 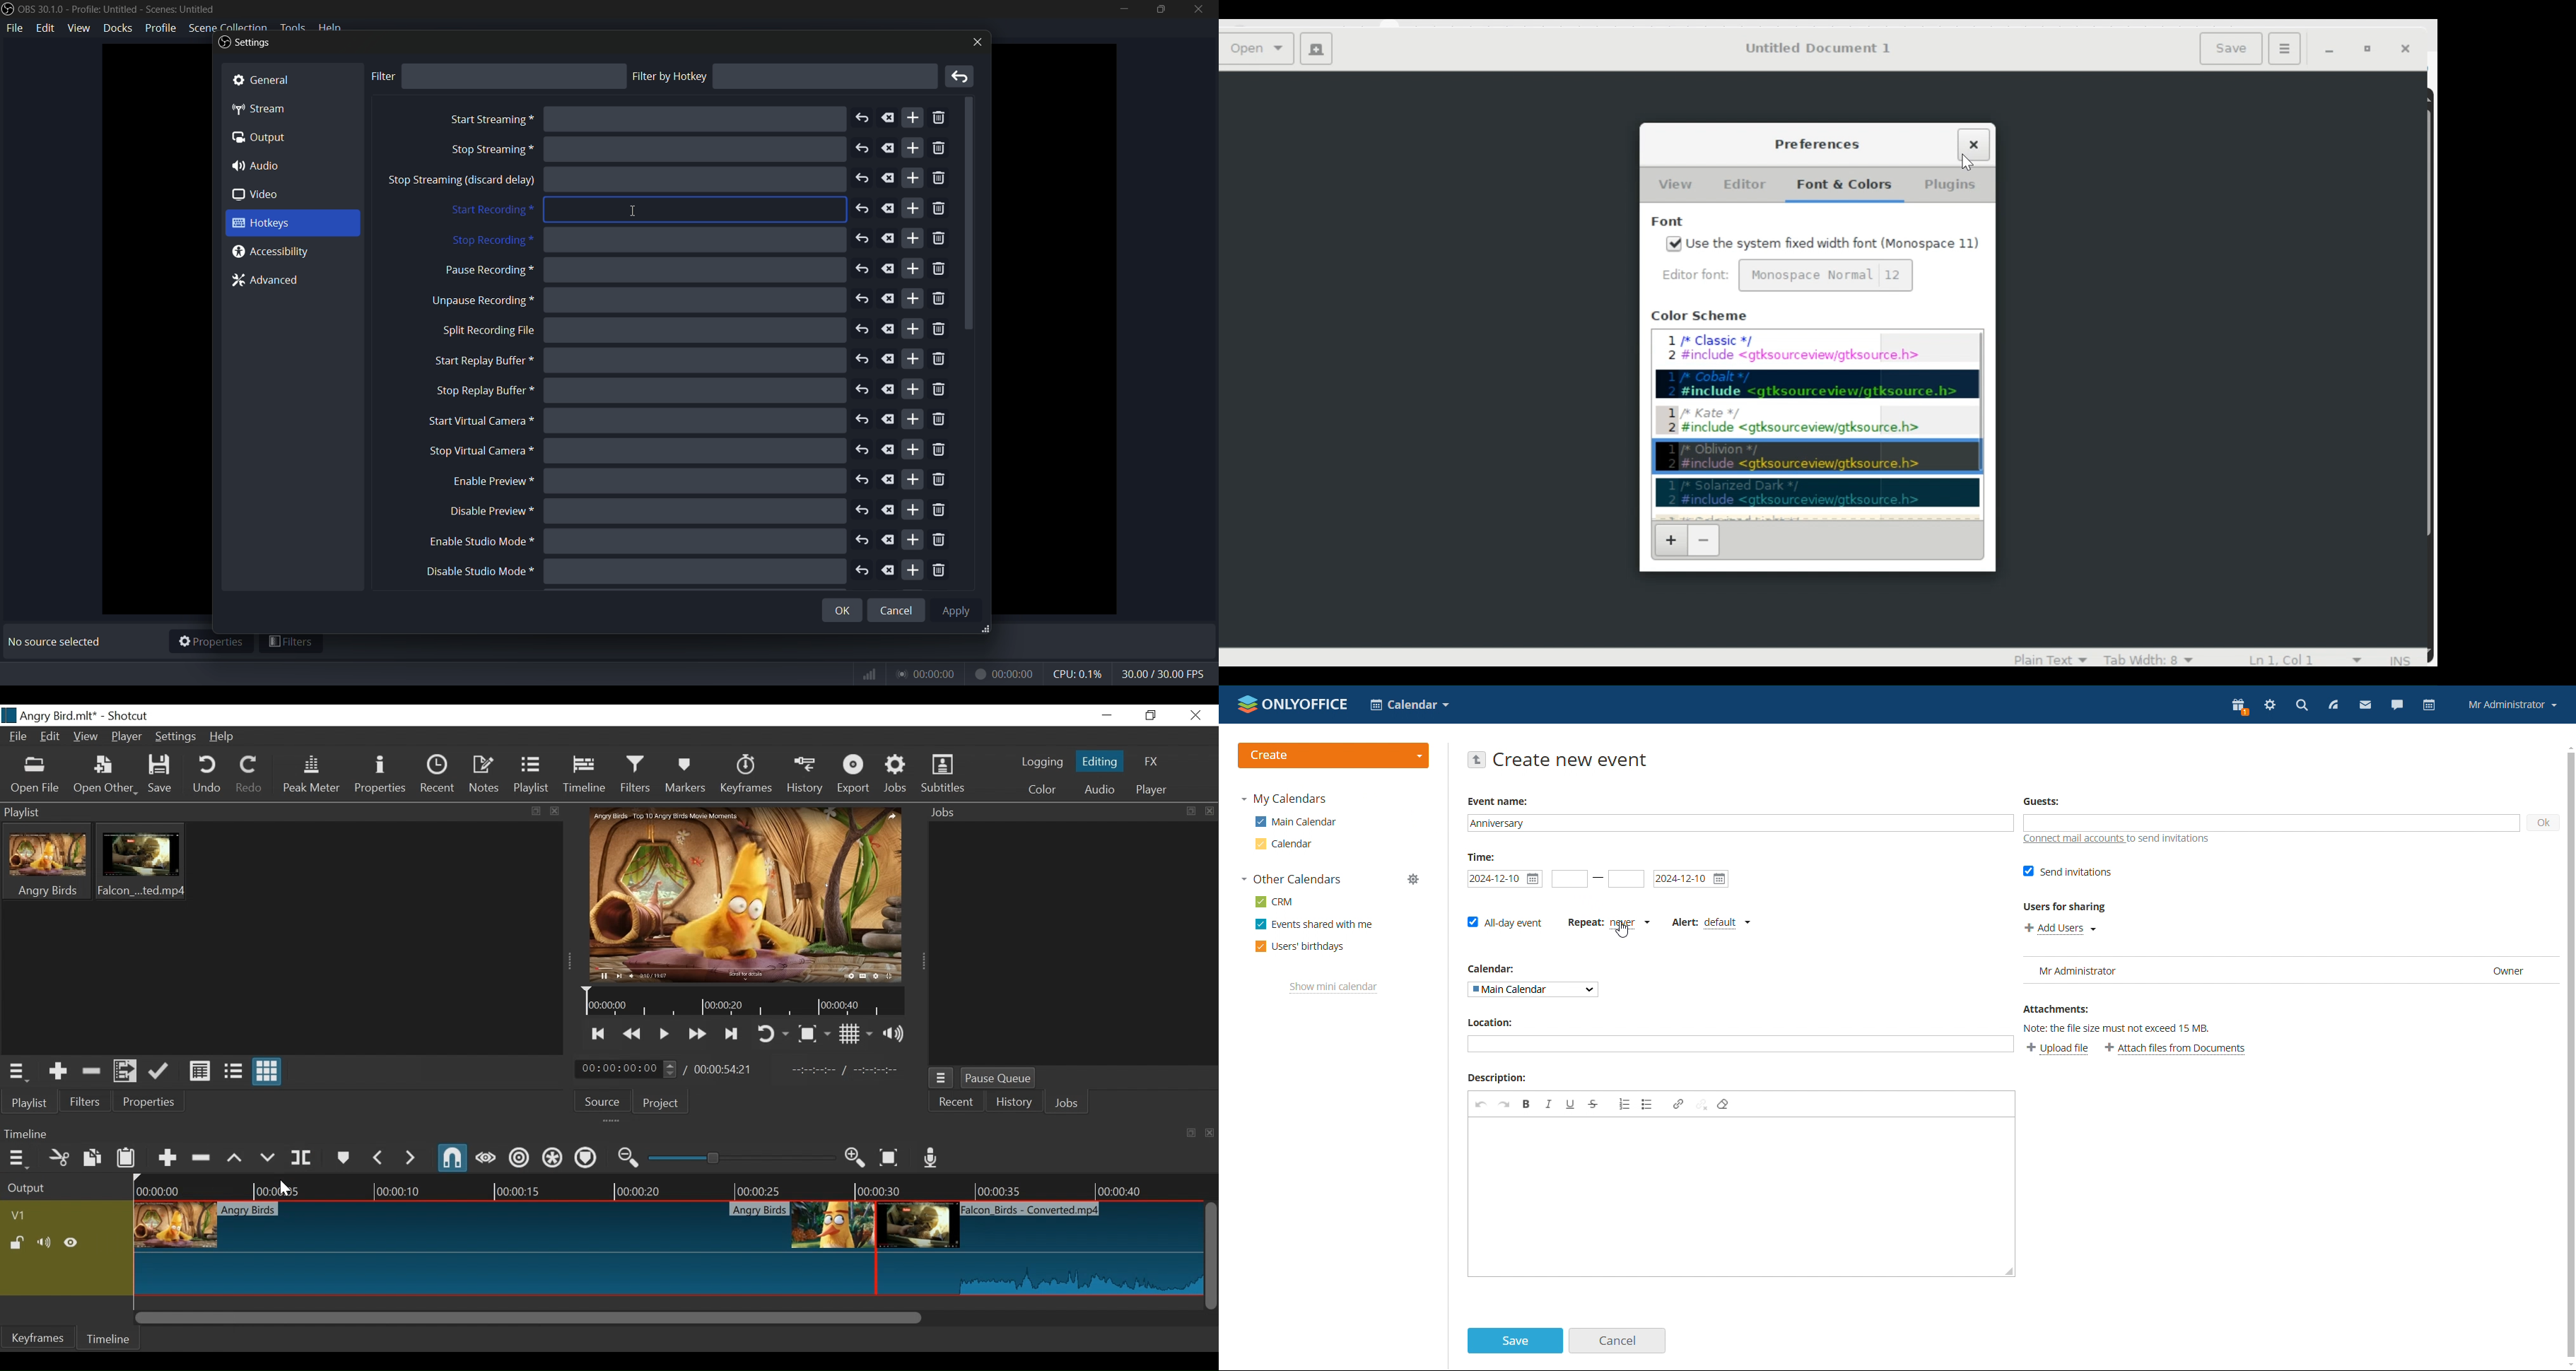 What do you see at coordinates (1692, 879) in the screenshot?
I see `end date` at bounding box center [1692, 879].